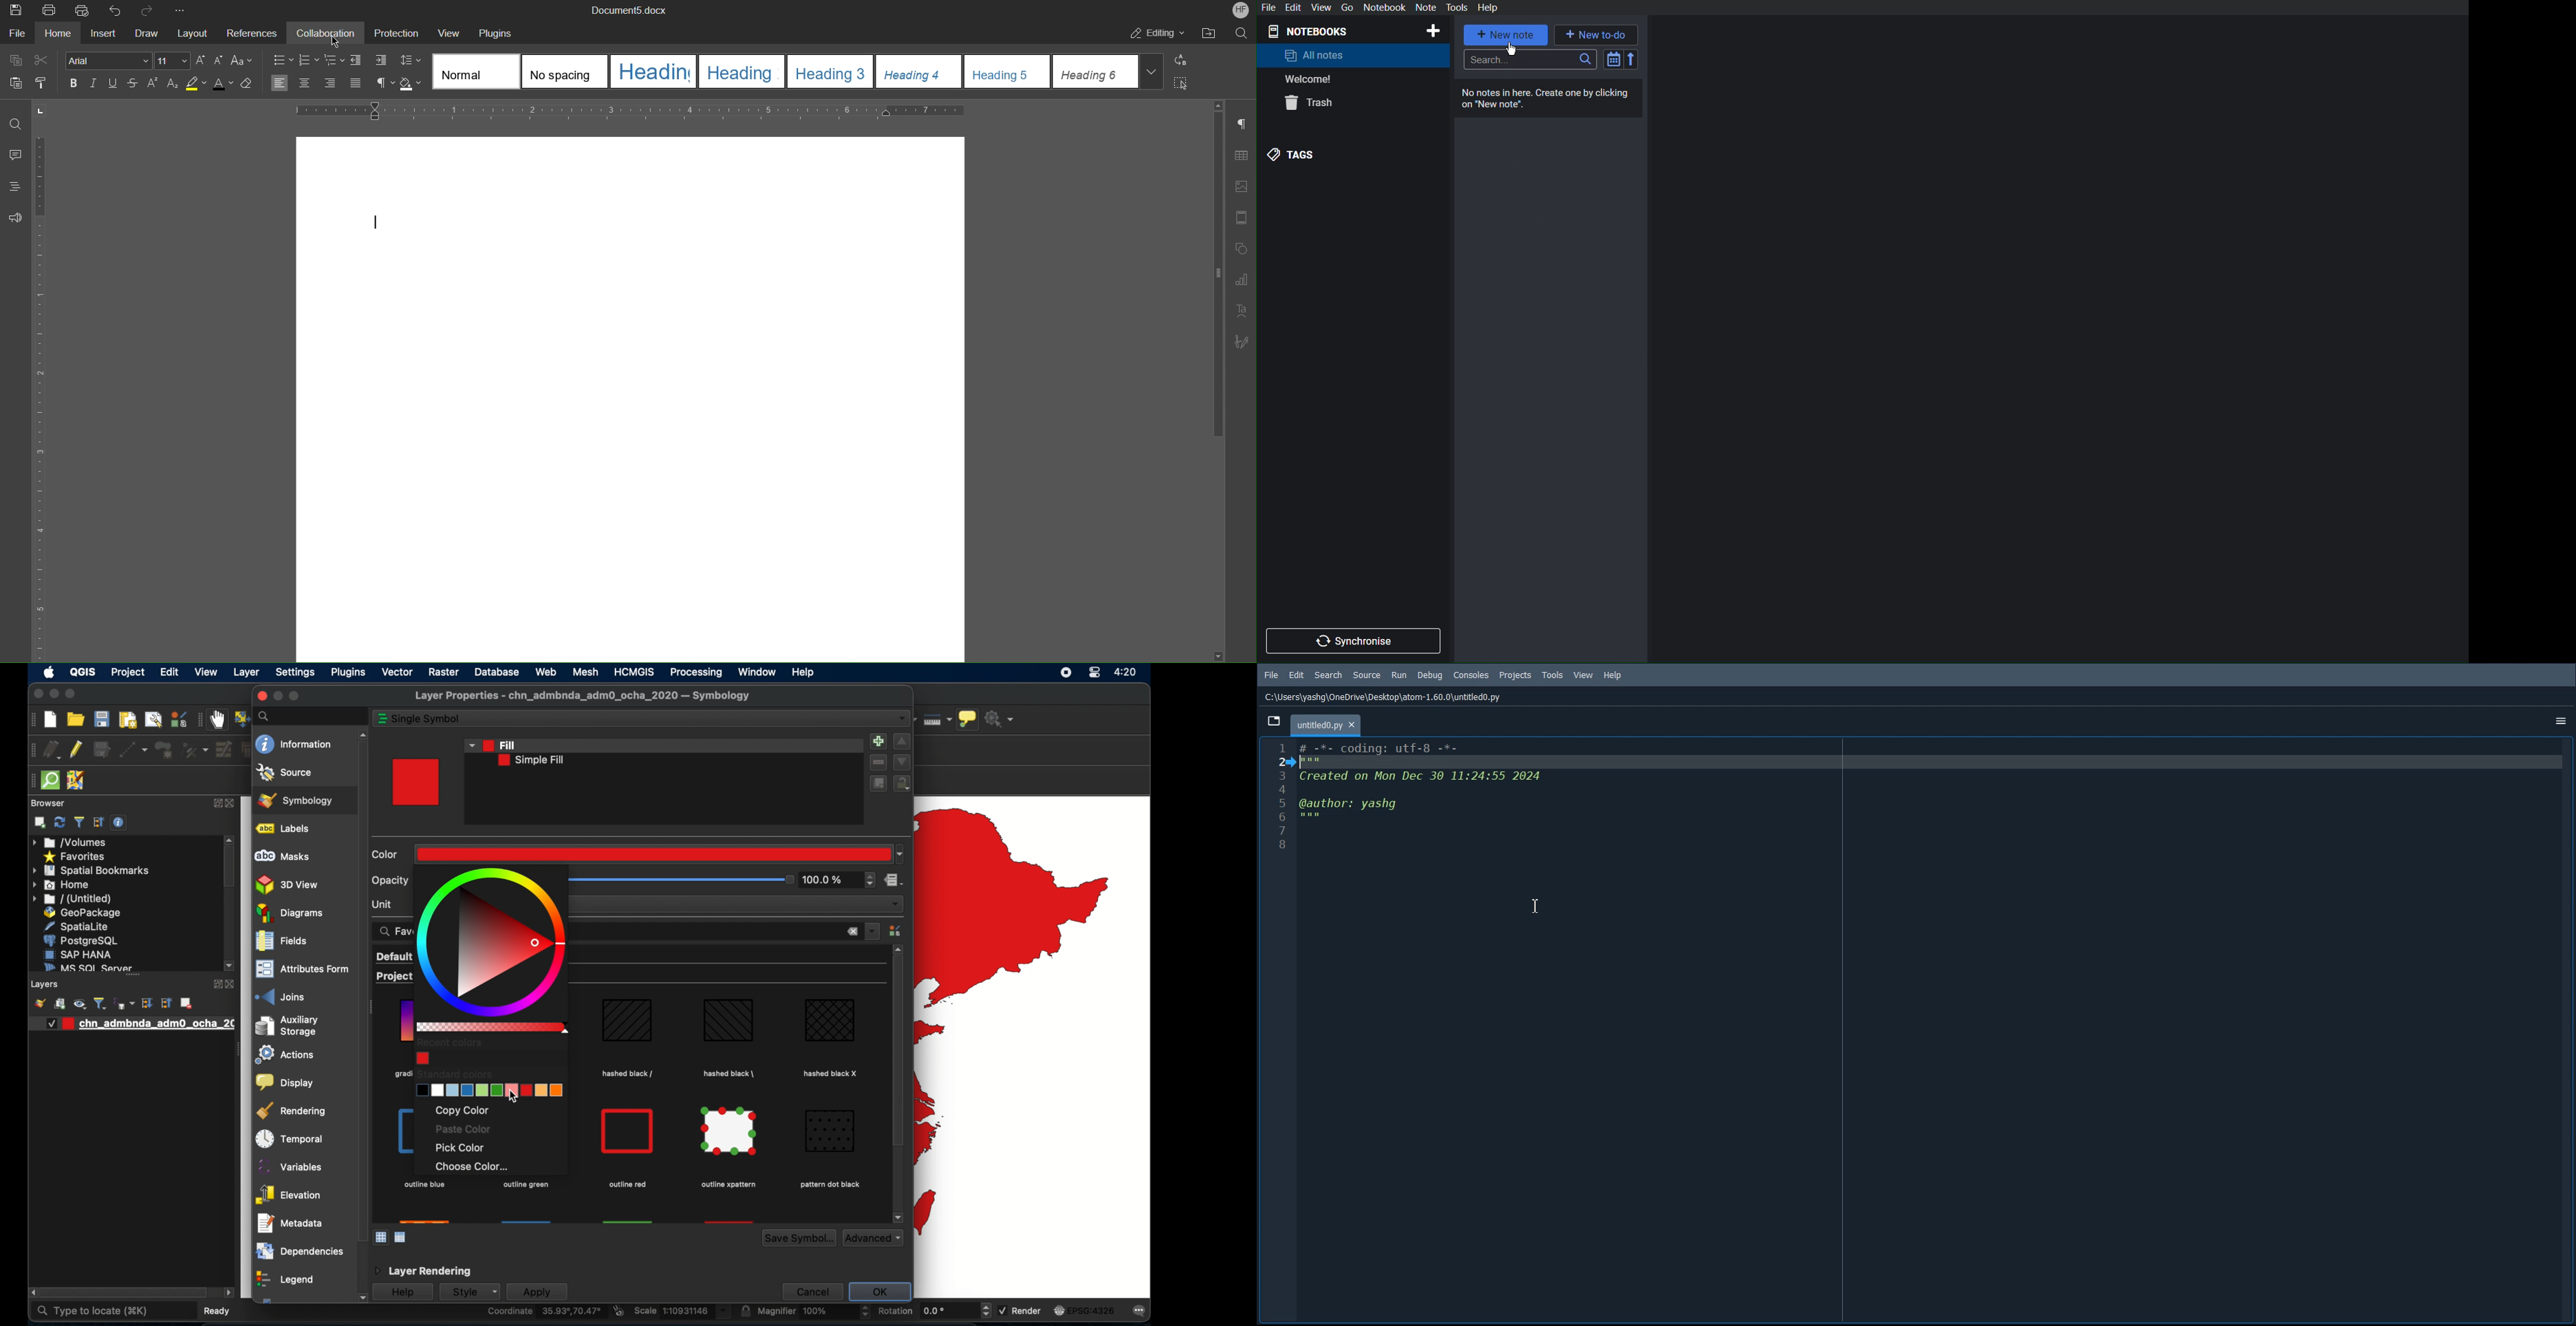 The width and height of the screenshot is (2576, 1344). Describe the element at coordinates (1271, 7) in the screenshot. I see `File` at that location.